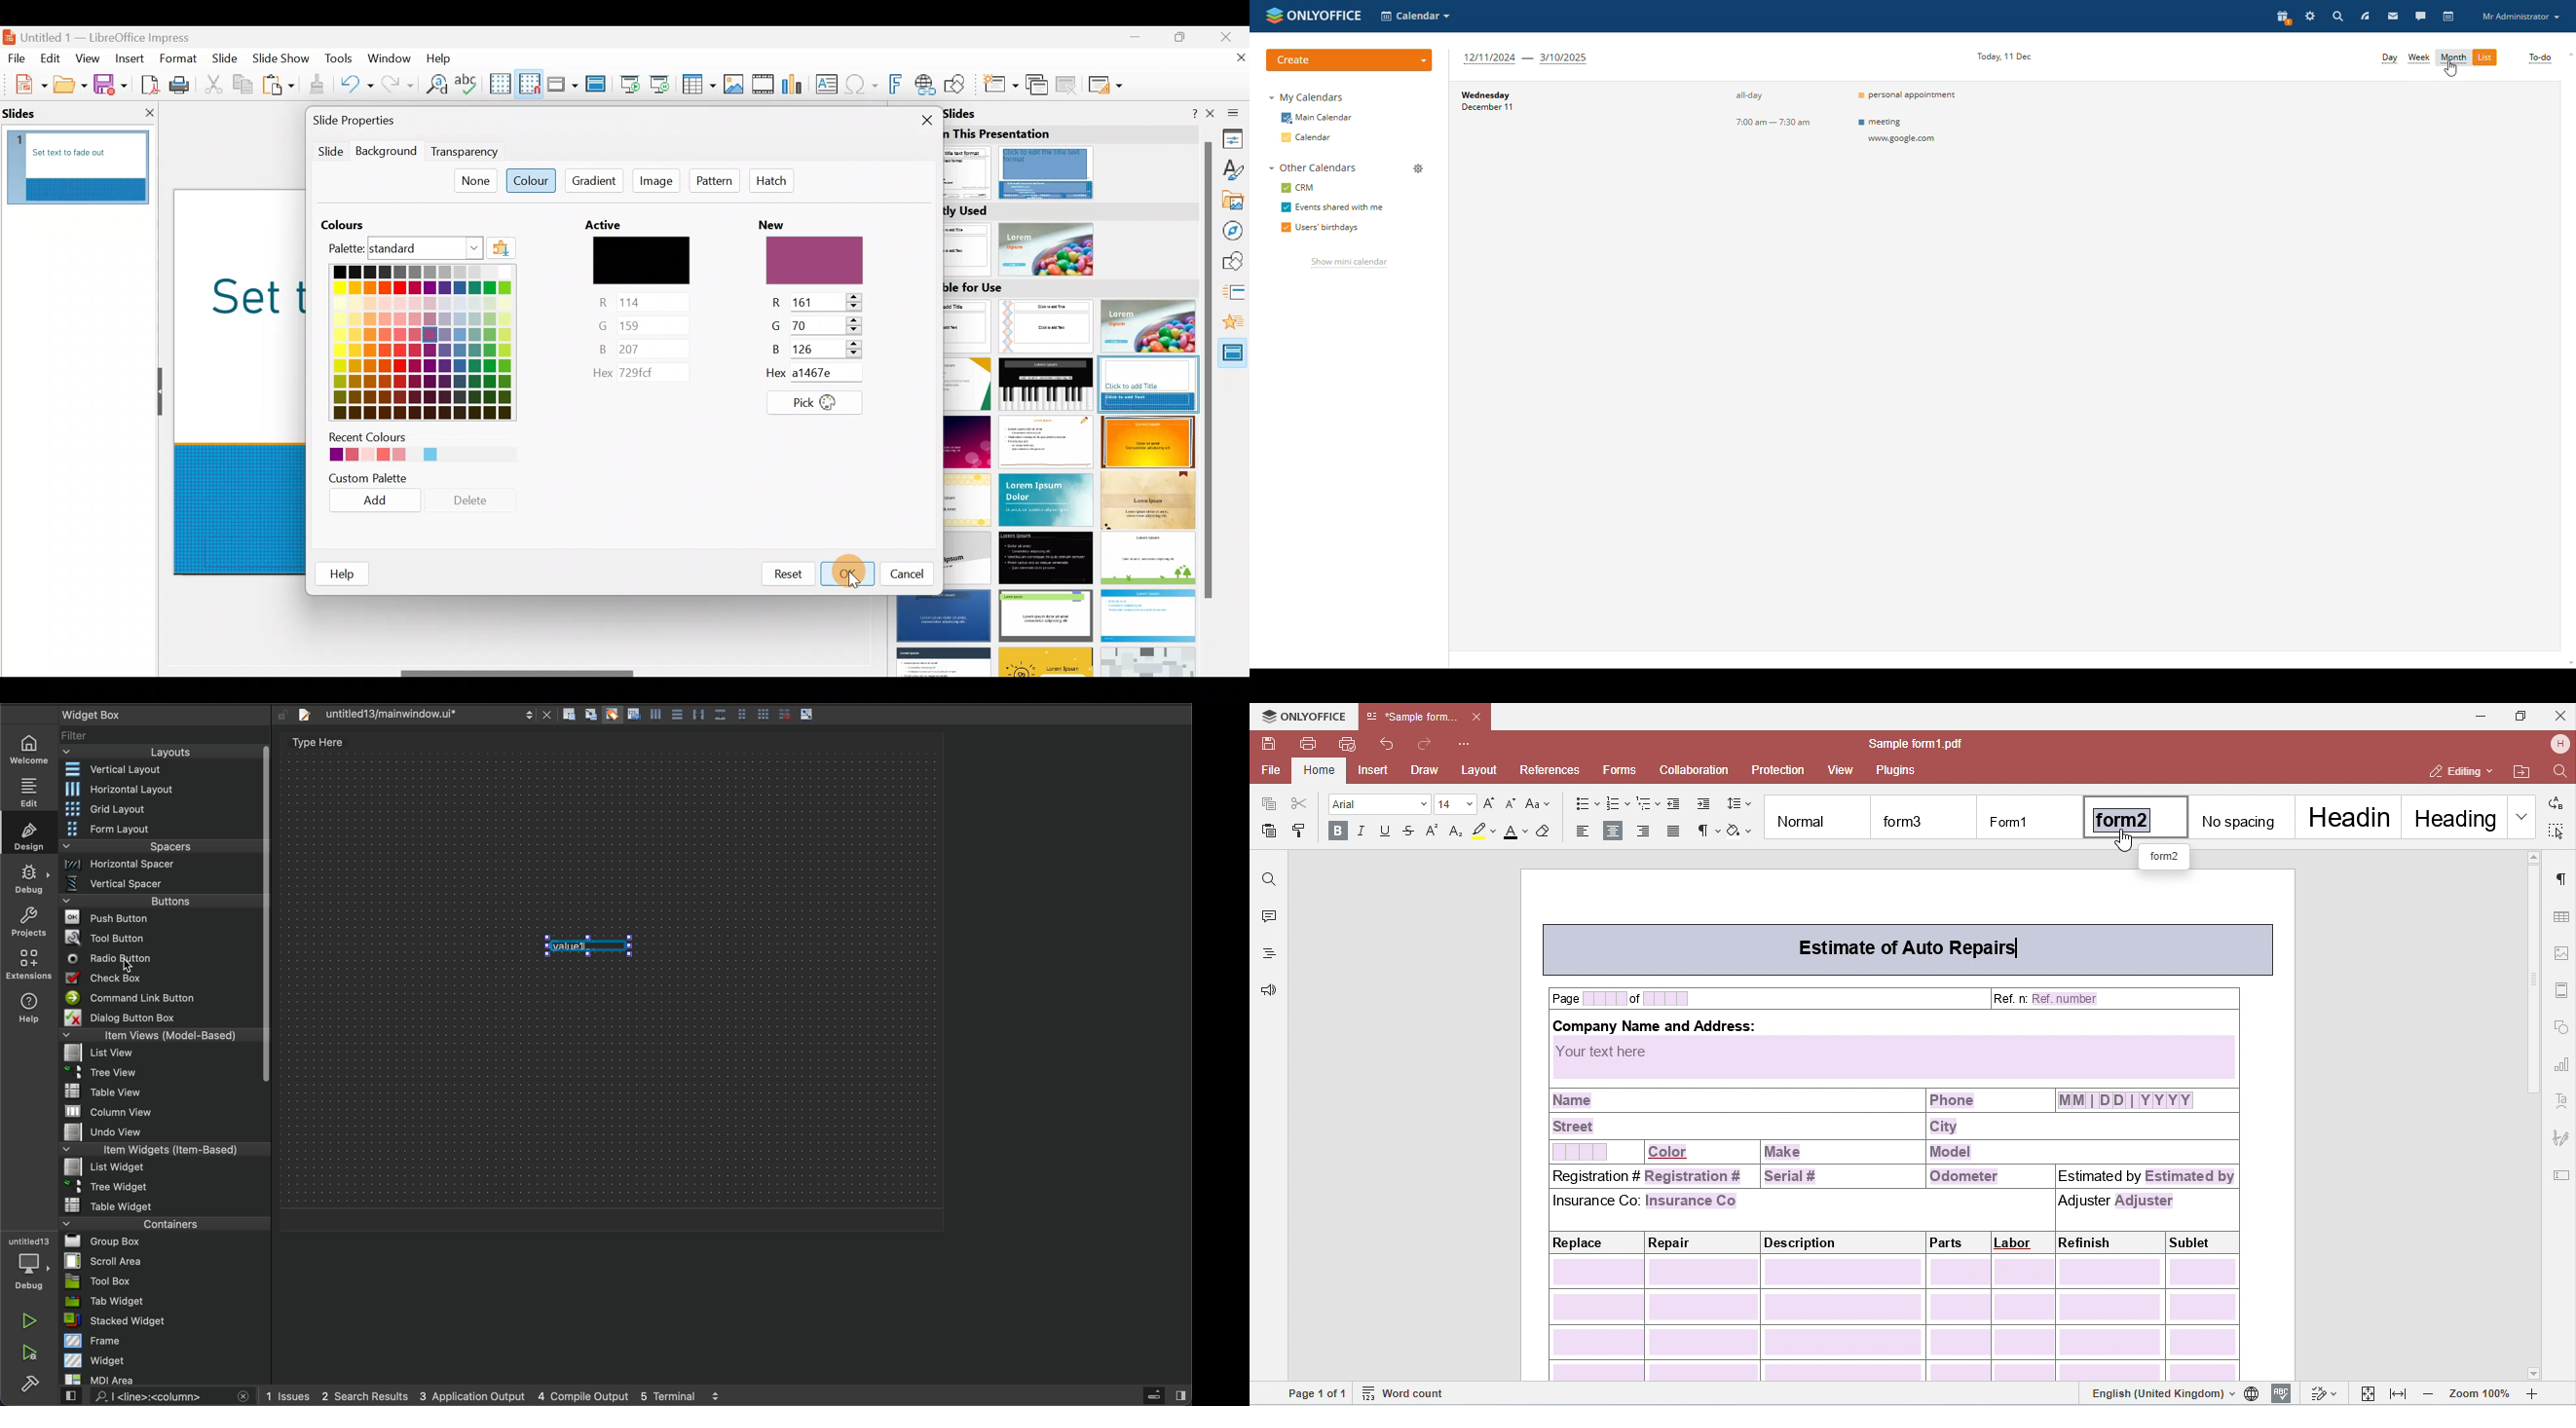  Describe the element at coordinates (89, 58) in the screenshot. I see `View` at that location.